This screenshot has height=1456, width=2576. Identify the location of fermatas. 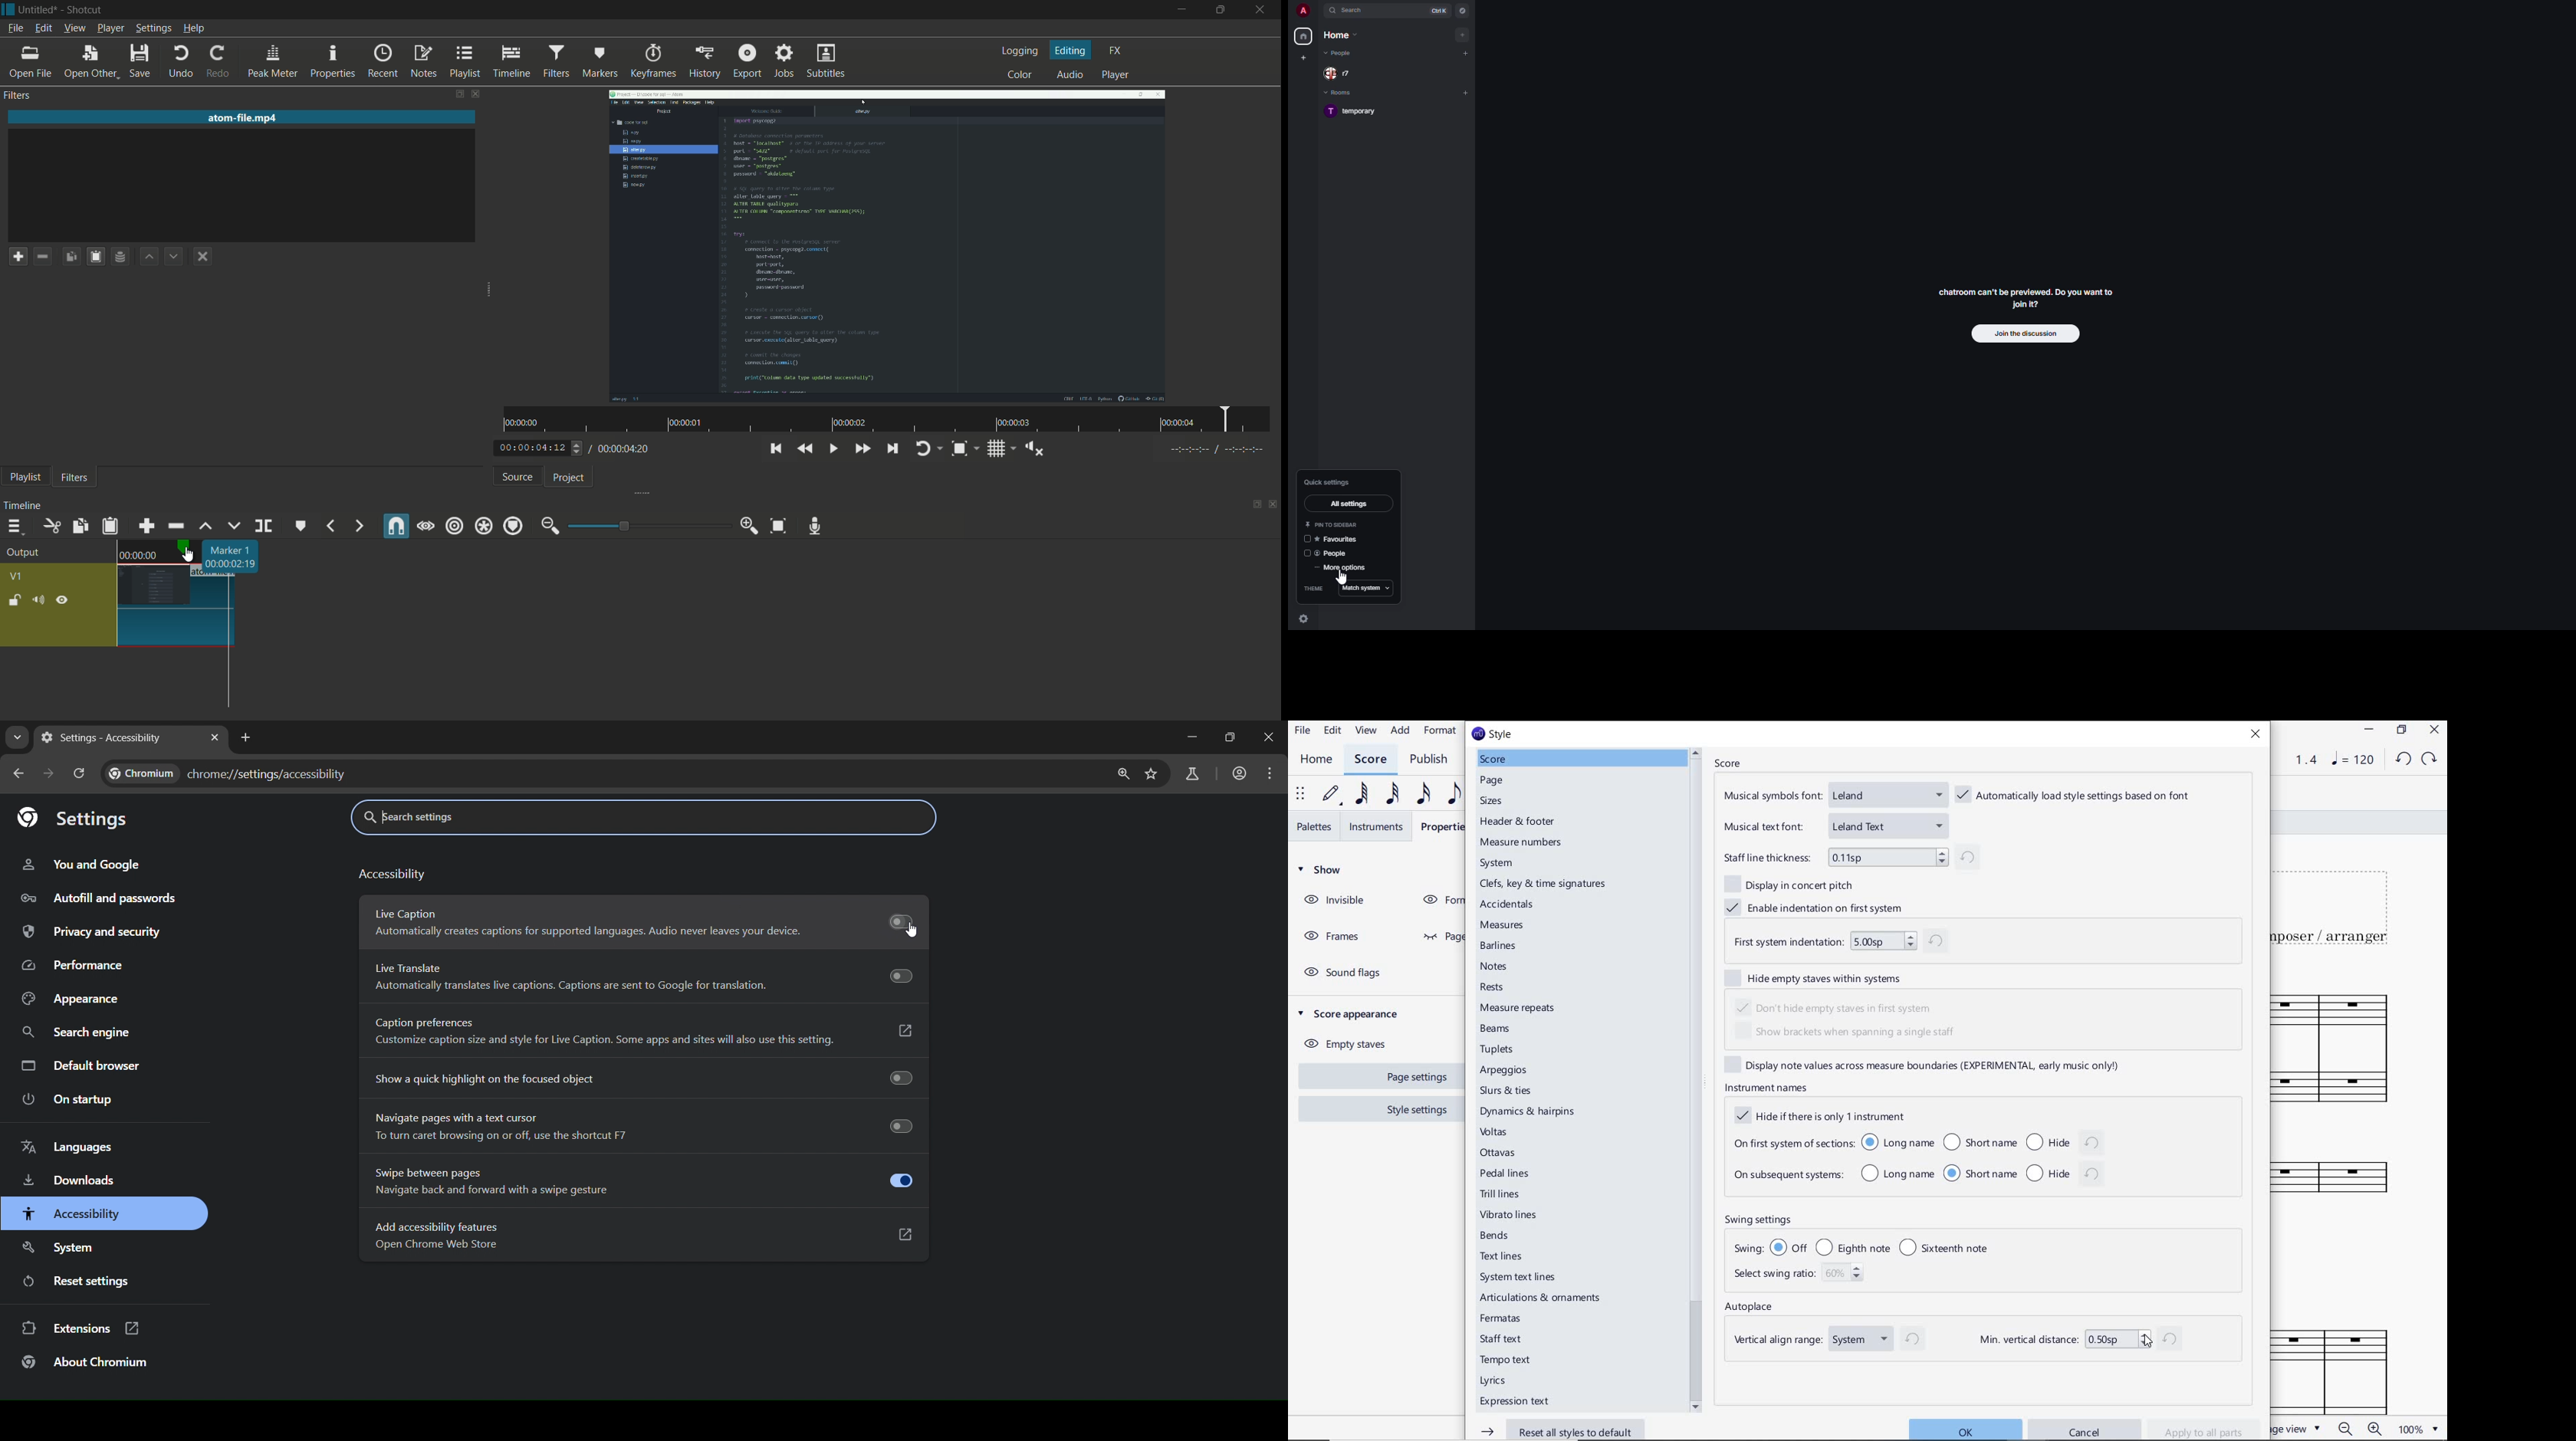
(1501, 1319).